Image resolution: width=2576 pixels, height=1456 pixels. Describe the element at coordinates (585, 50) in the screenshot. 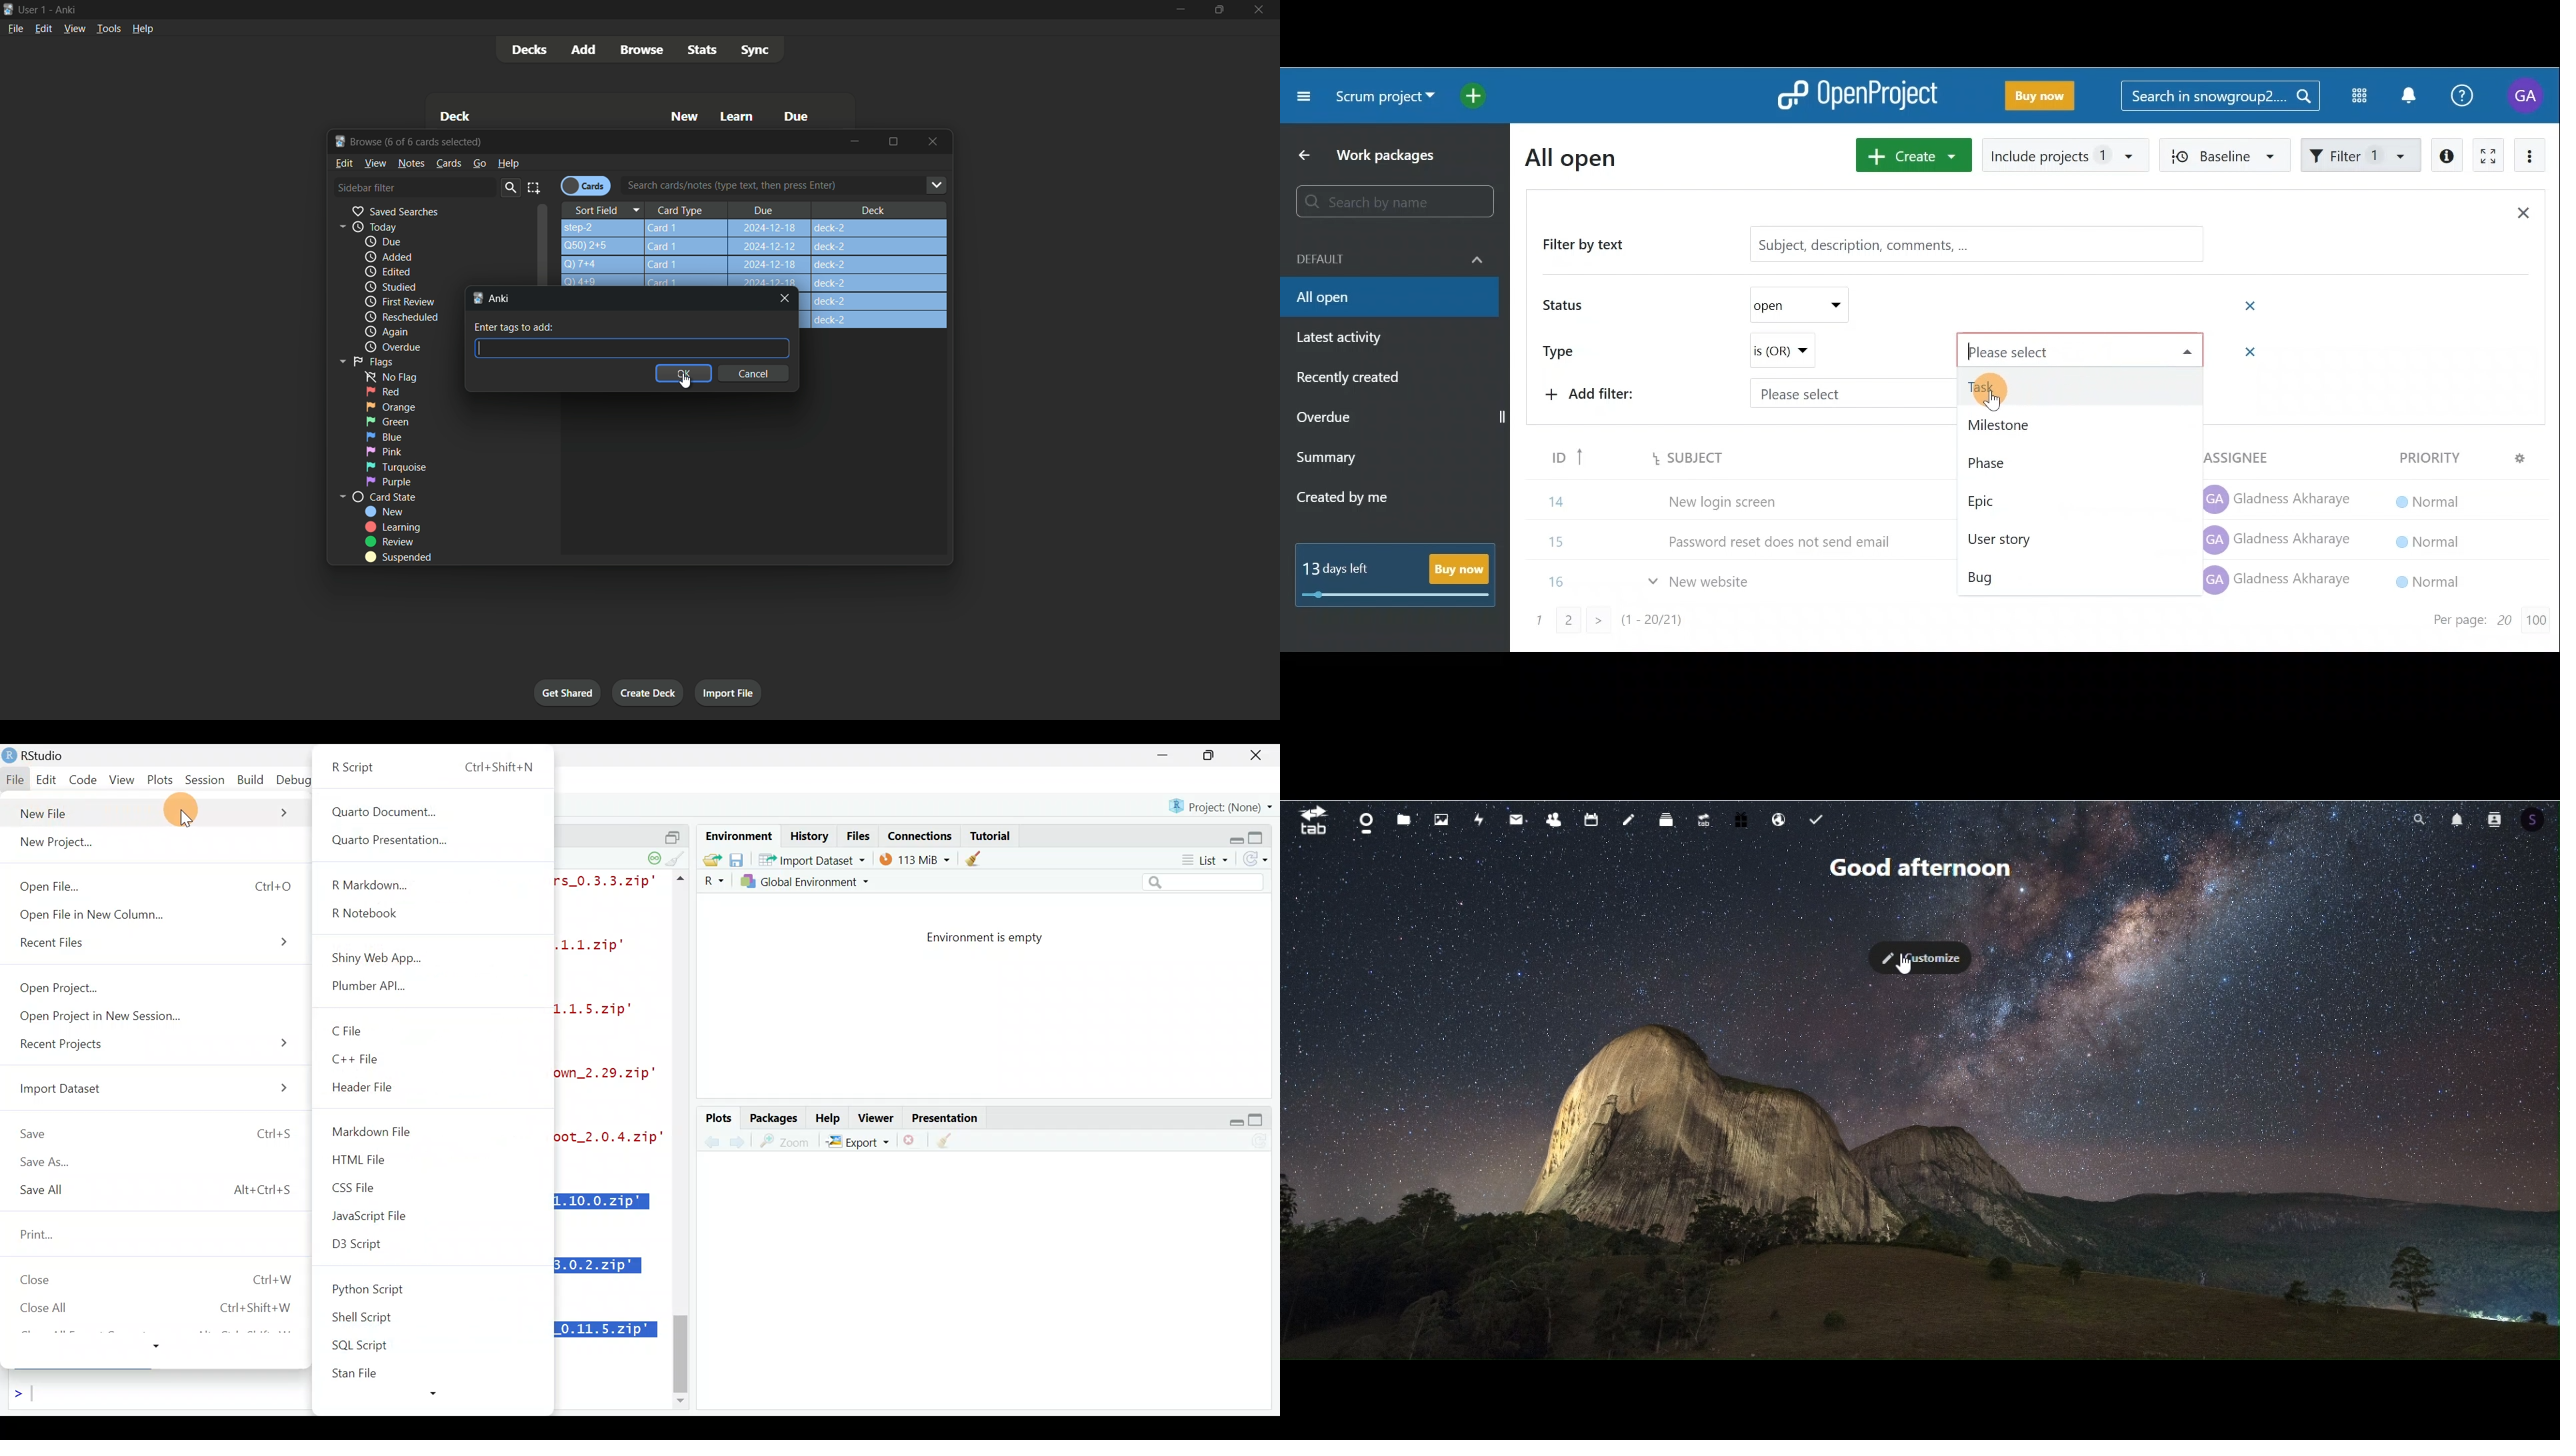

I see `Add` at that location.